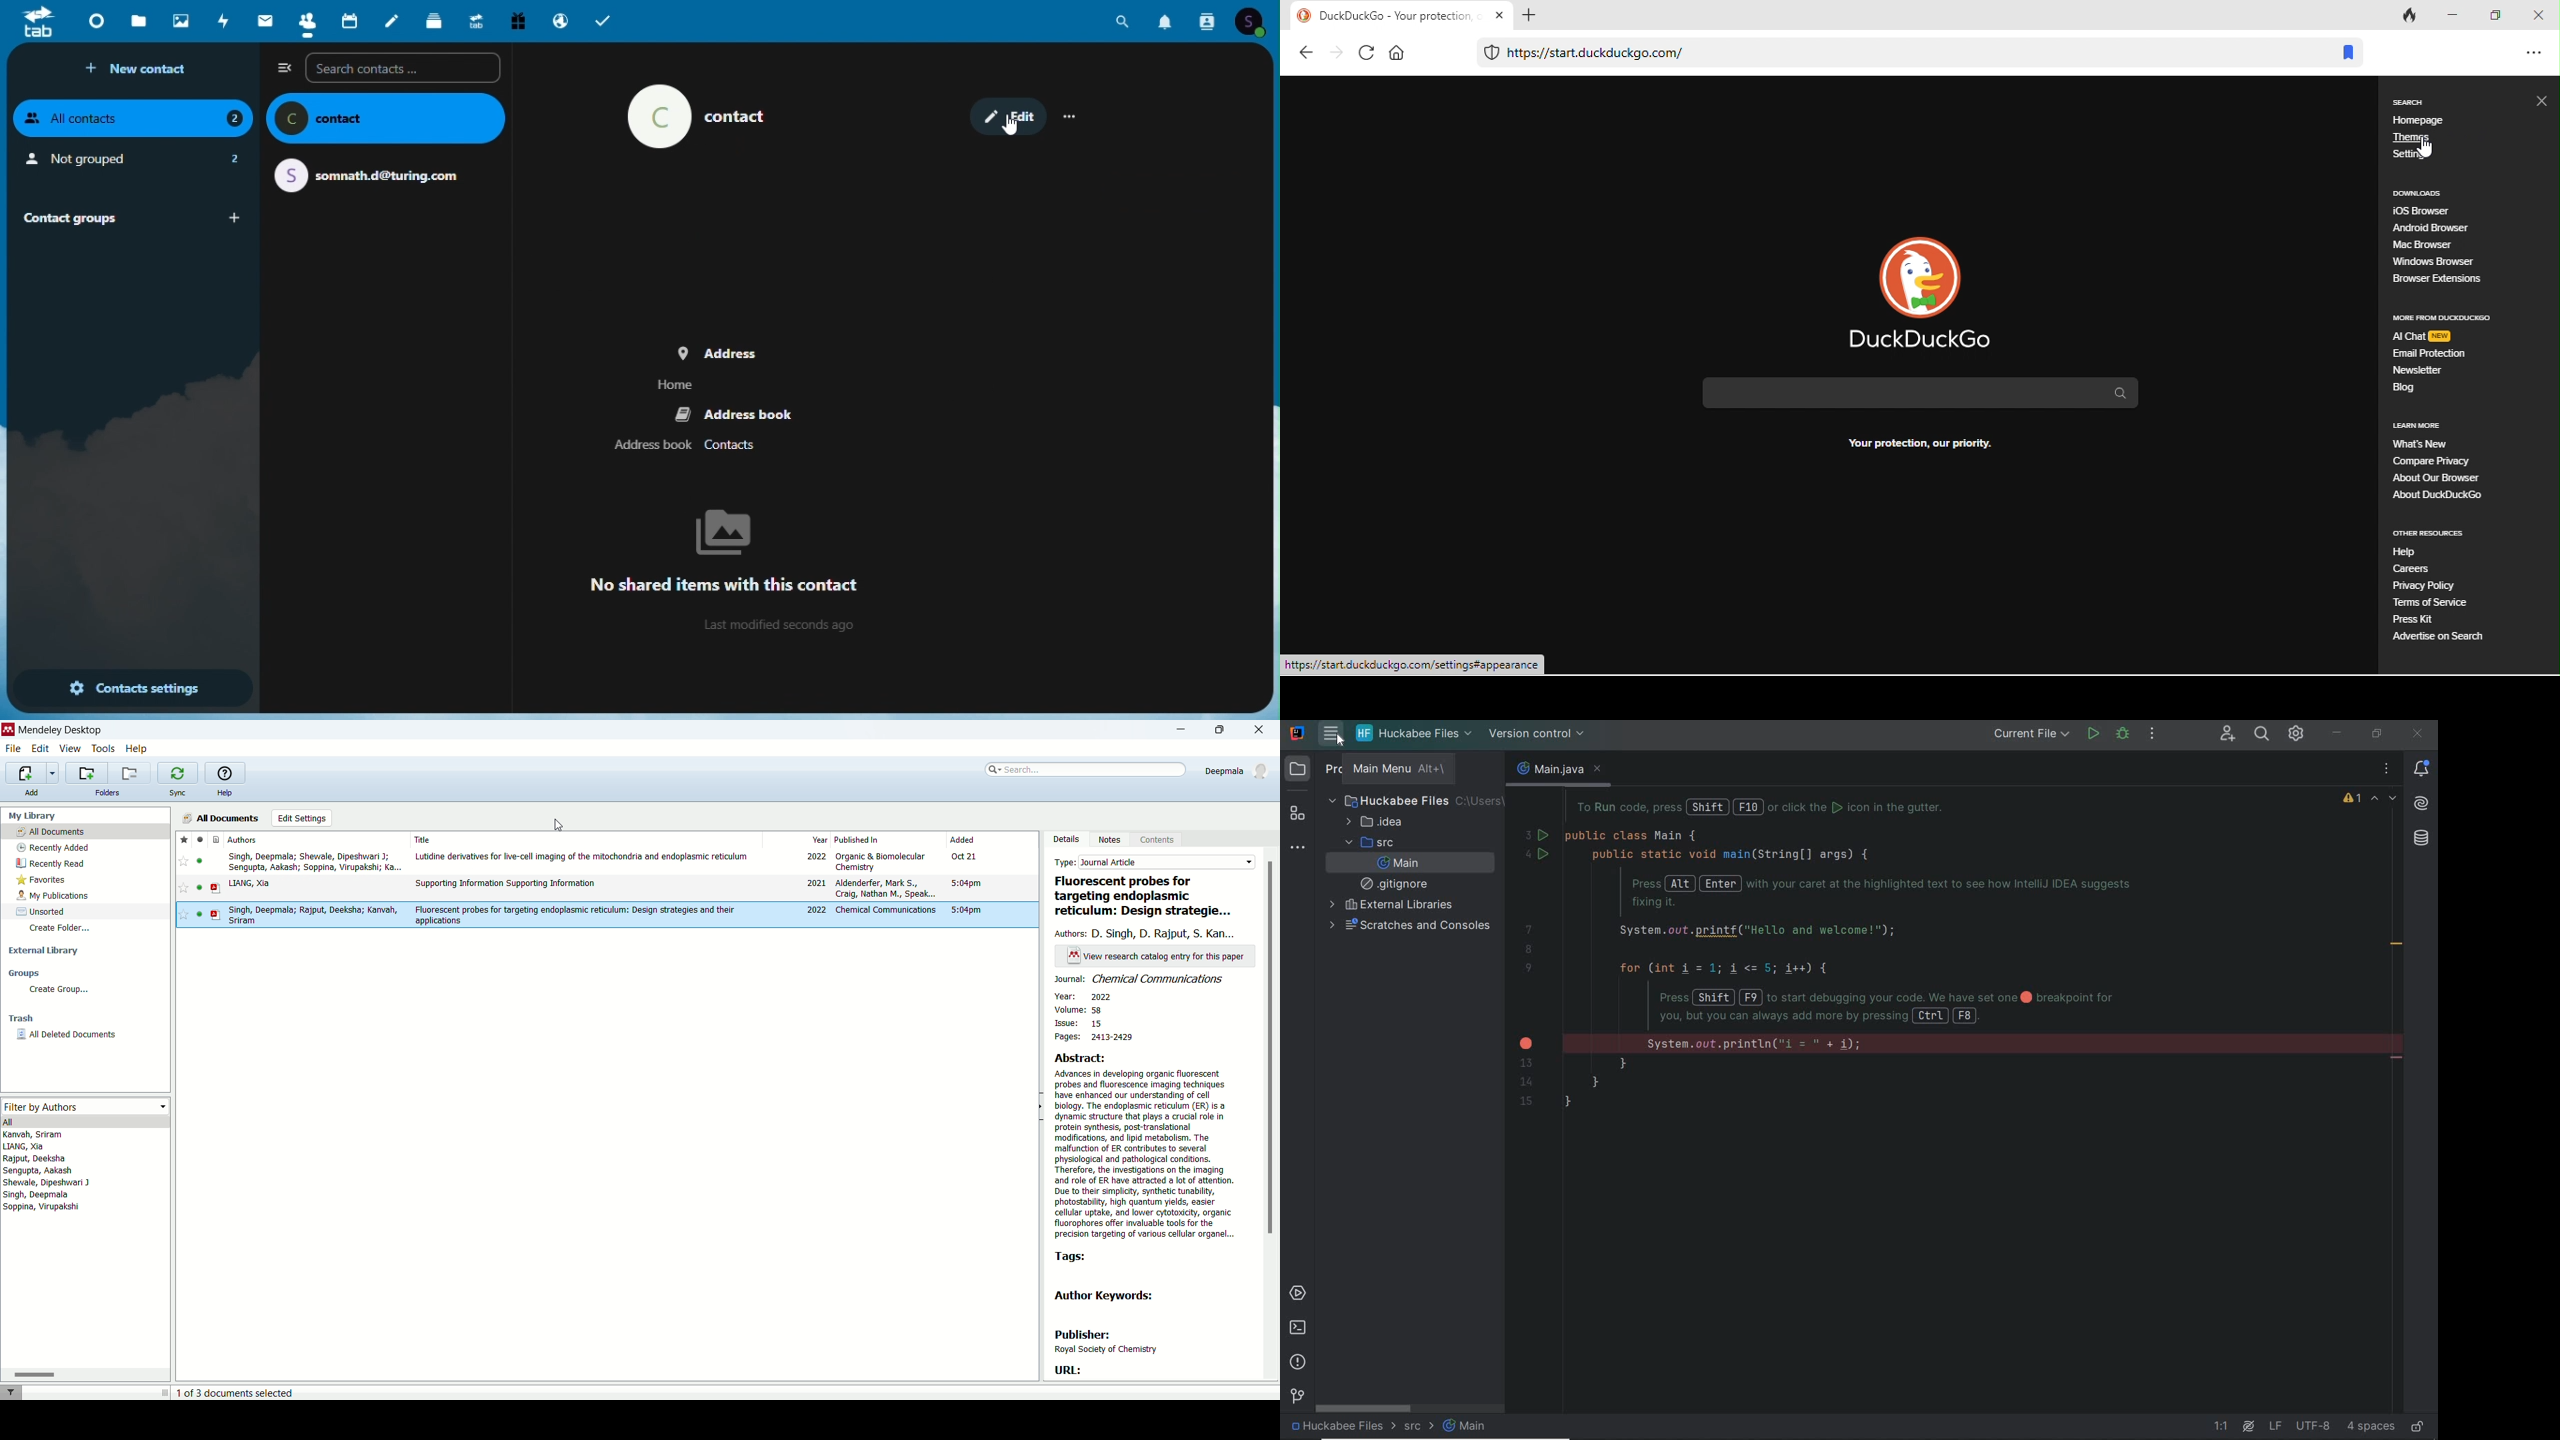  I want to click on homepage, so click(2423, 118).